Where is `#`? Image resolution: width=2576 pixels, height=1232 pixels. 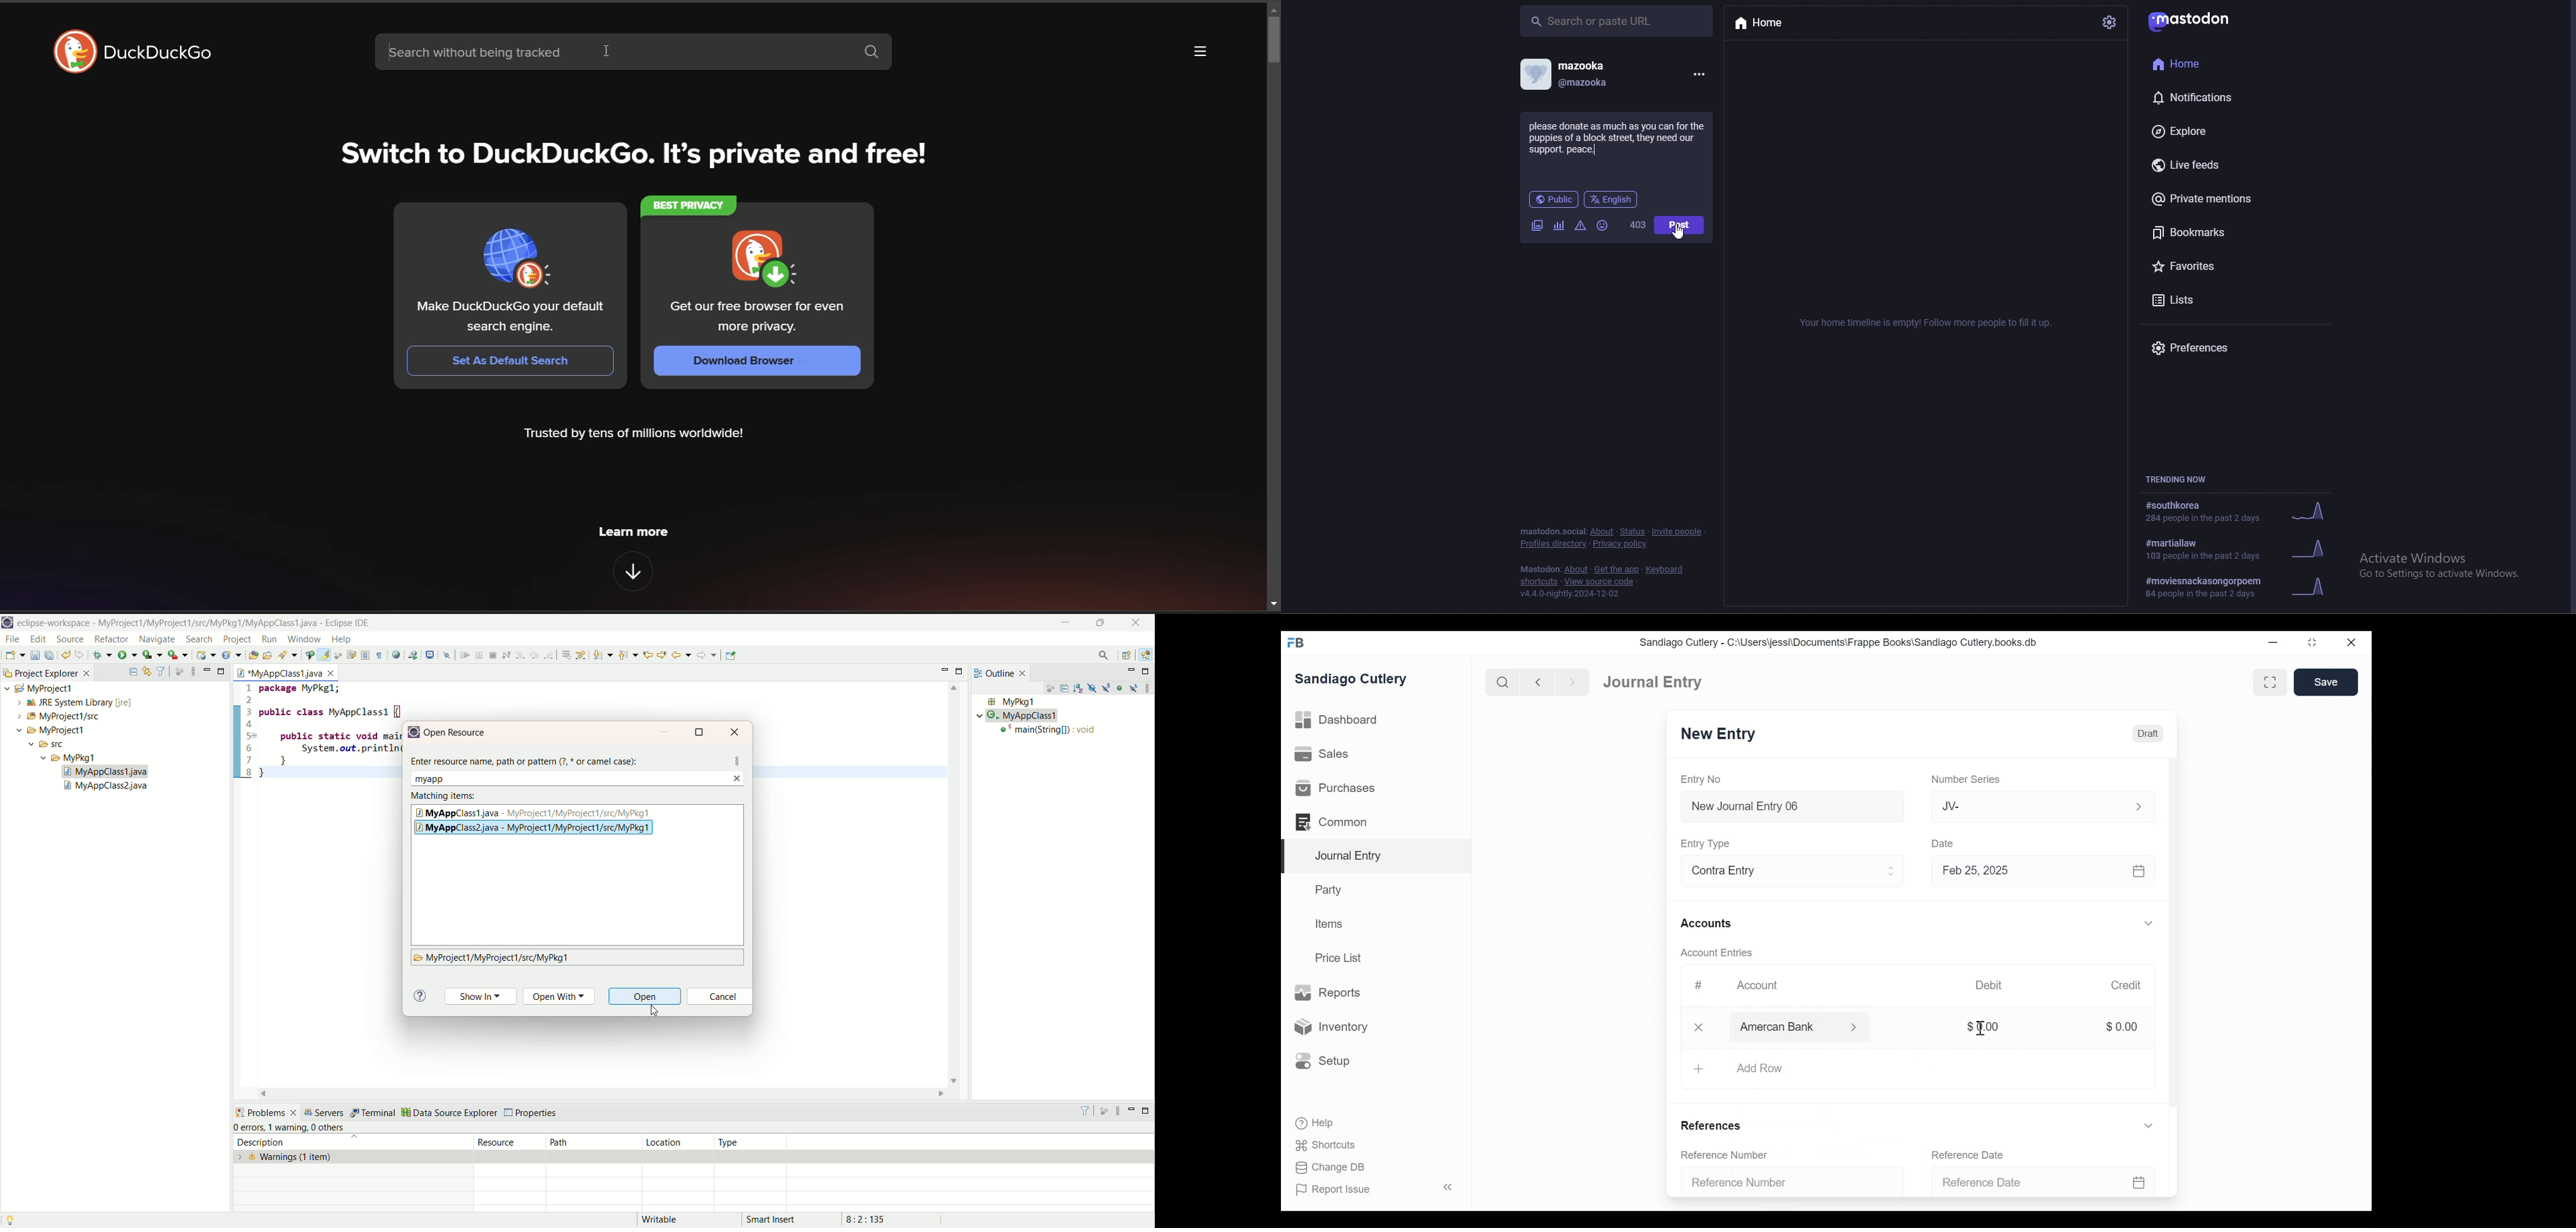
# is located at coordinates (1698, 985).